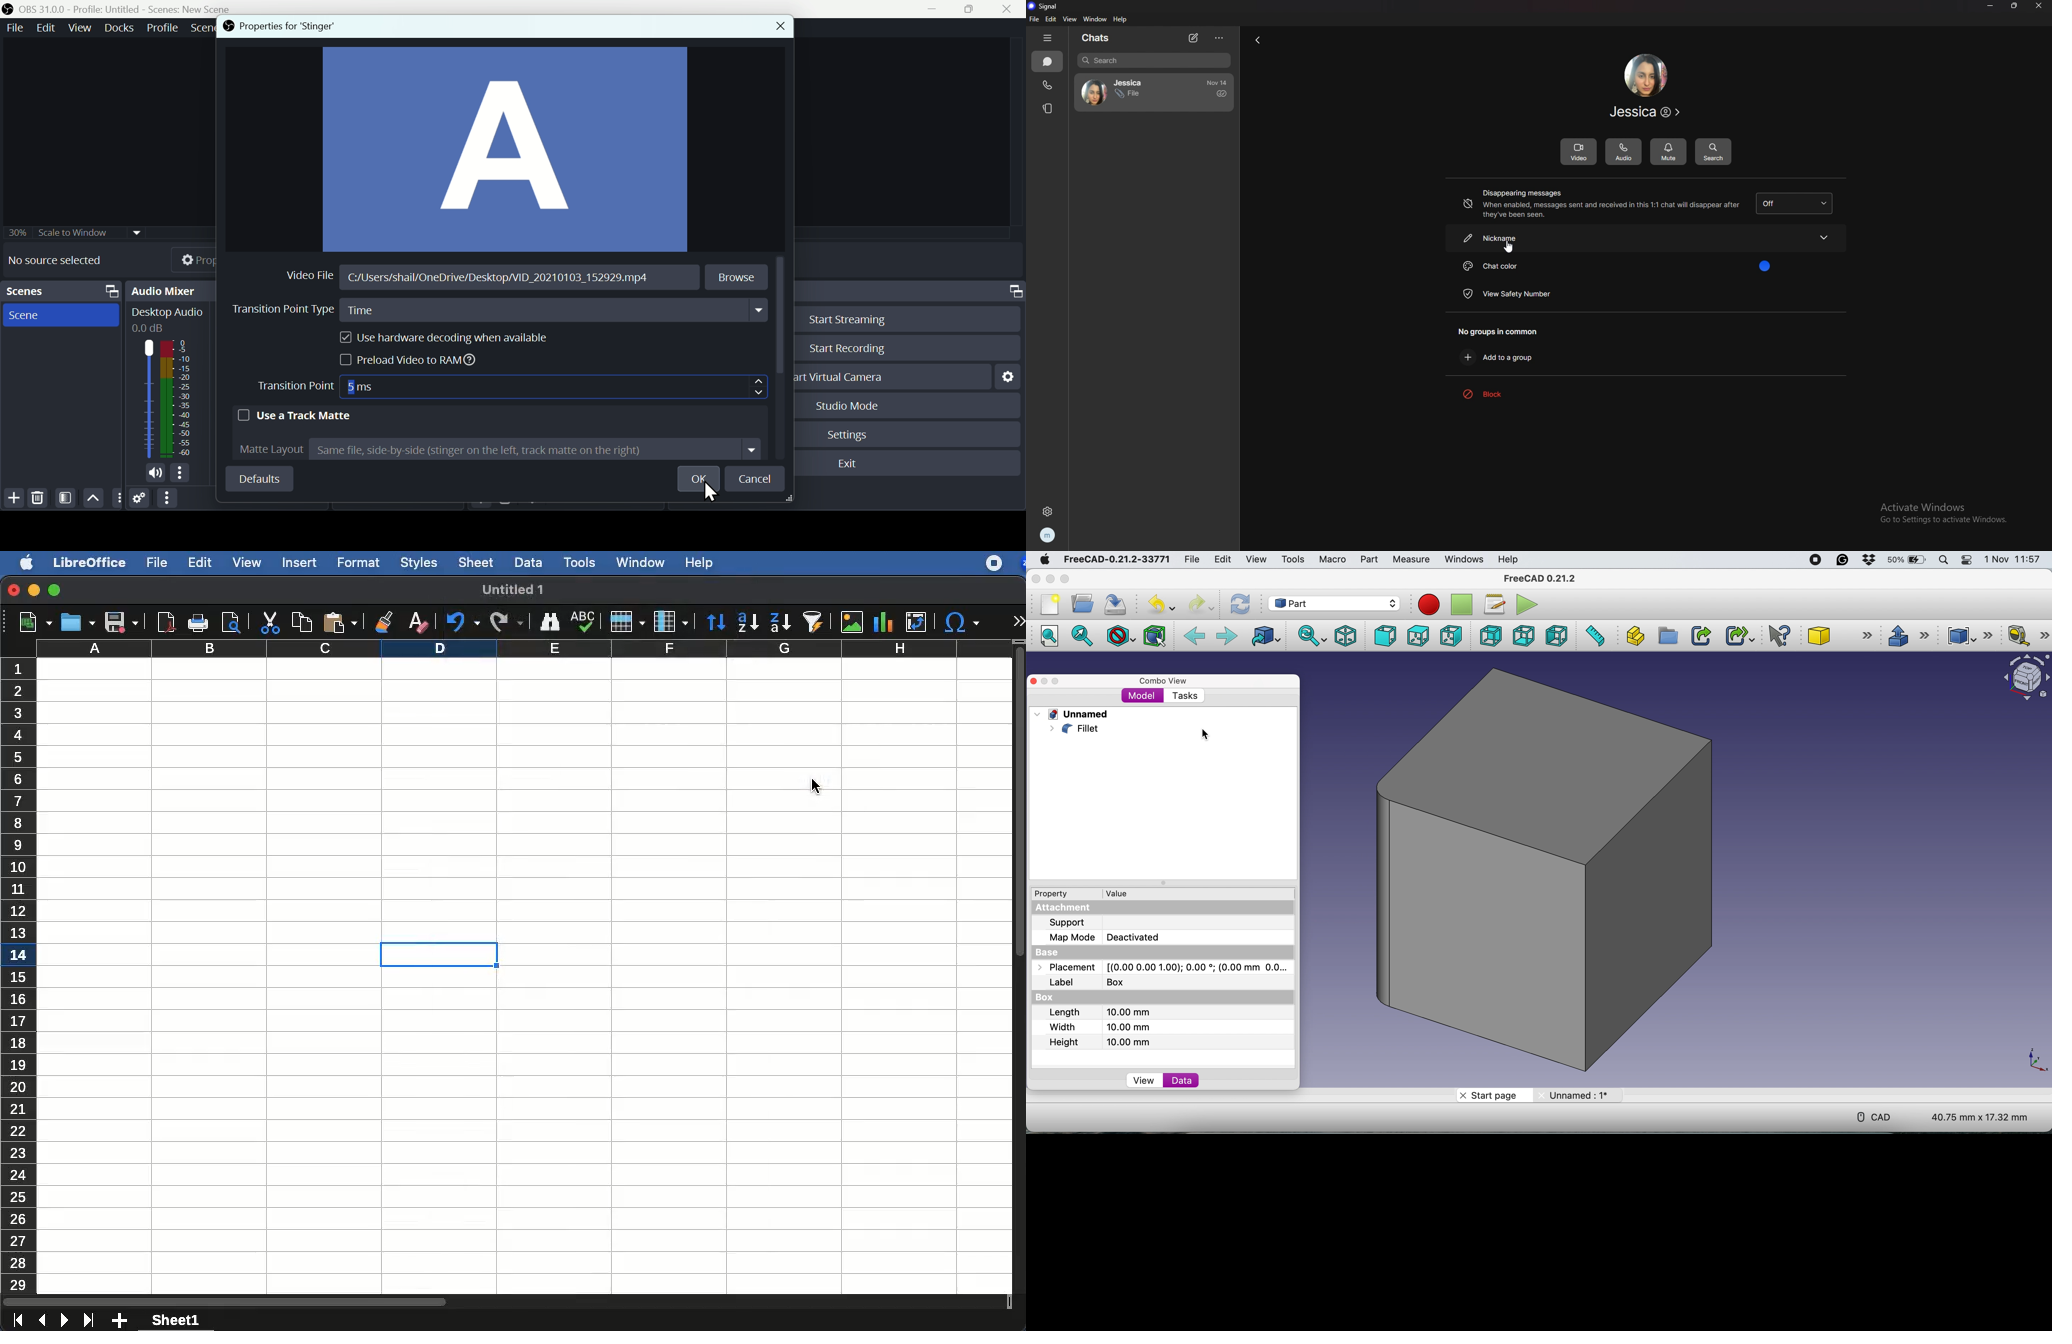  What do you see at coordinates (1222, 560) in the screenshot?
I see `edit` at bounding box center [1222, 560].